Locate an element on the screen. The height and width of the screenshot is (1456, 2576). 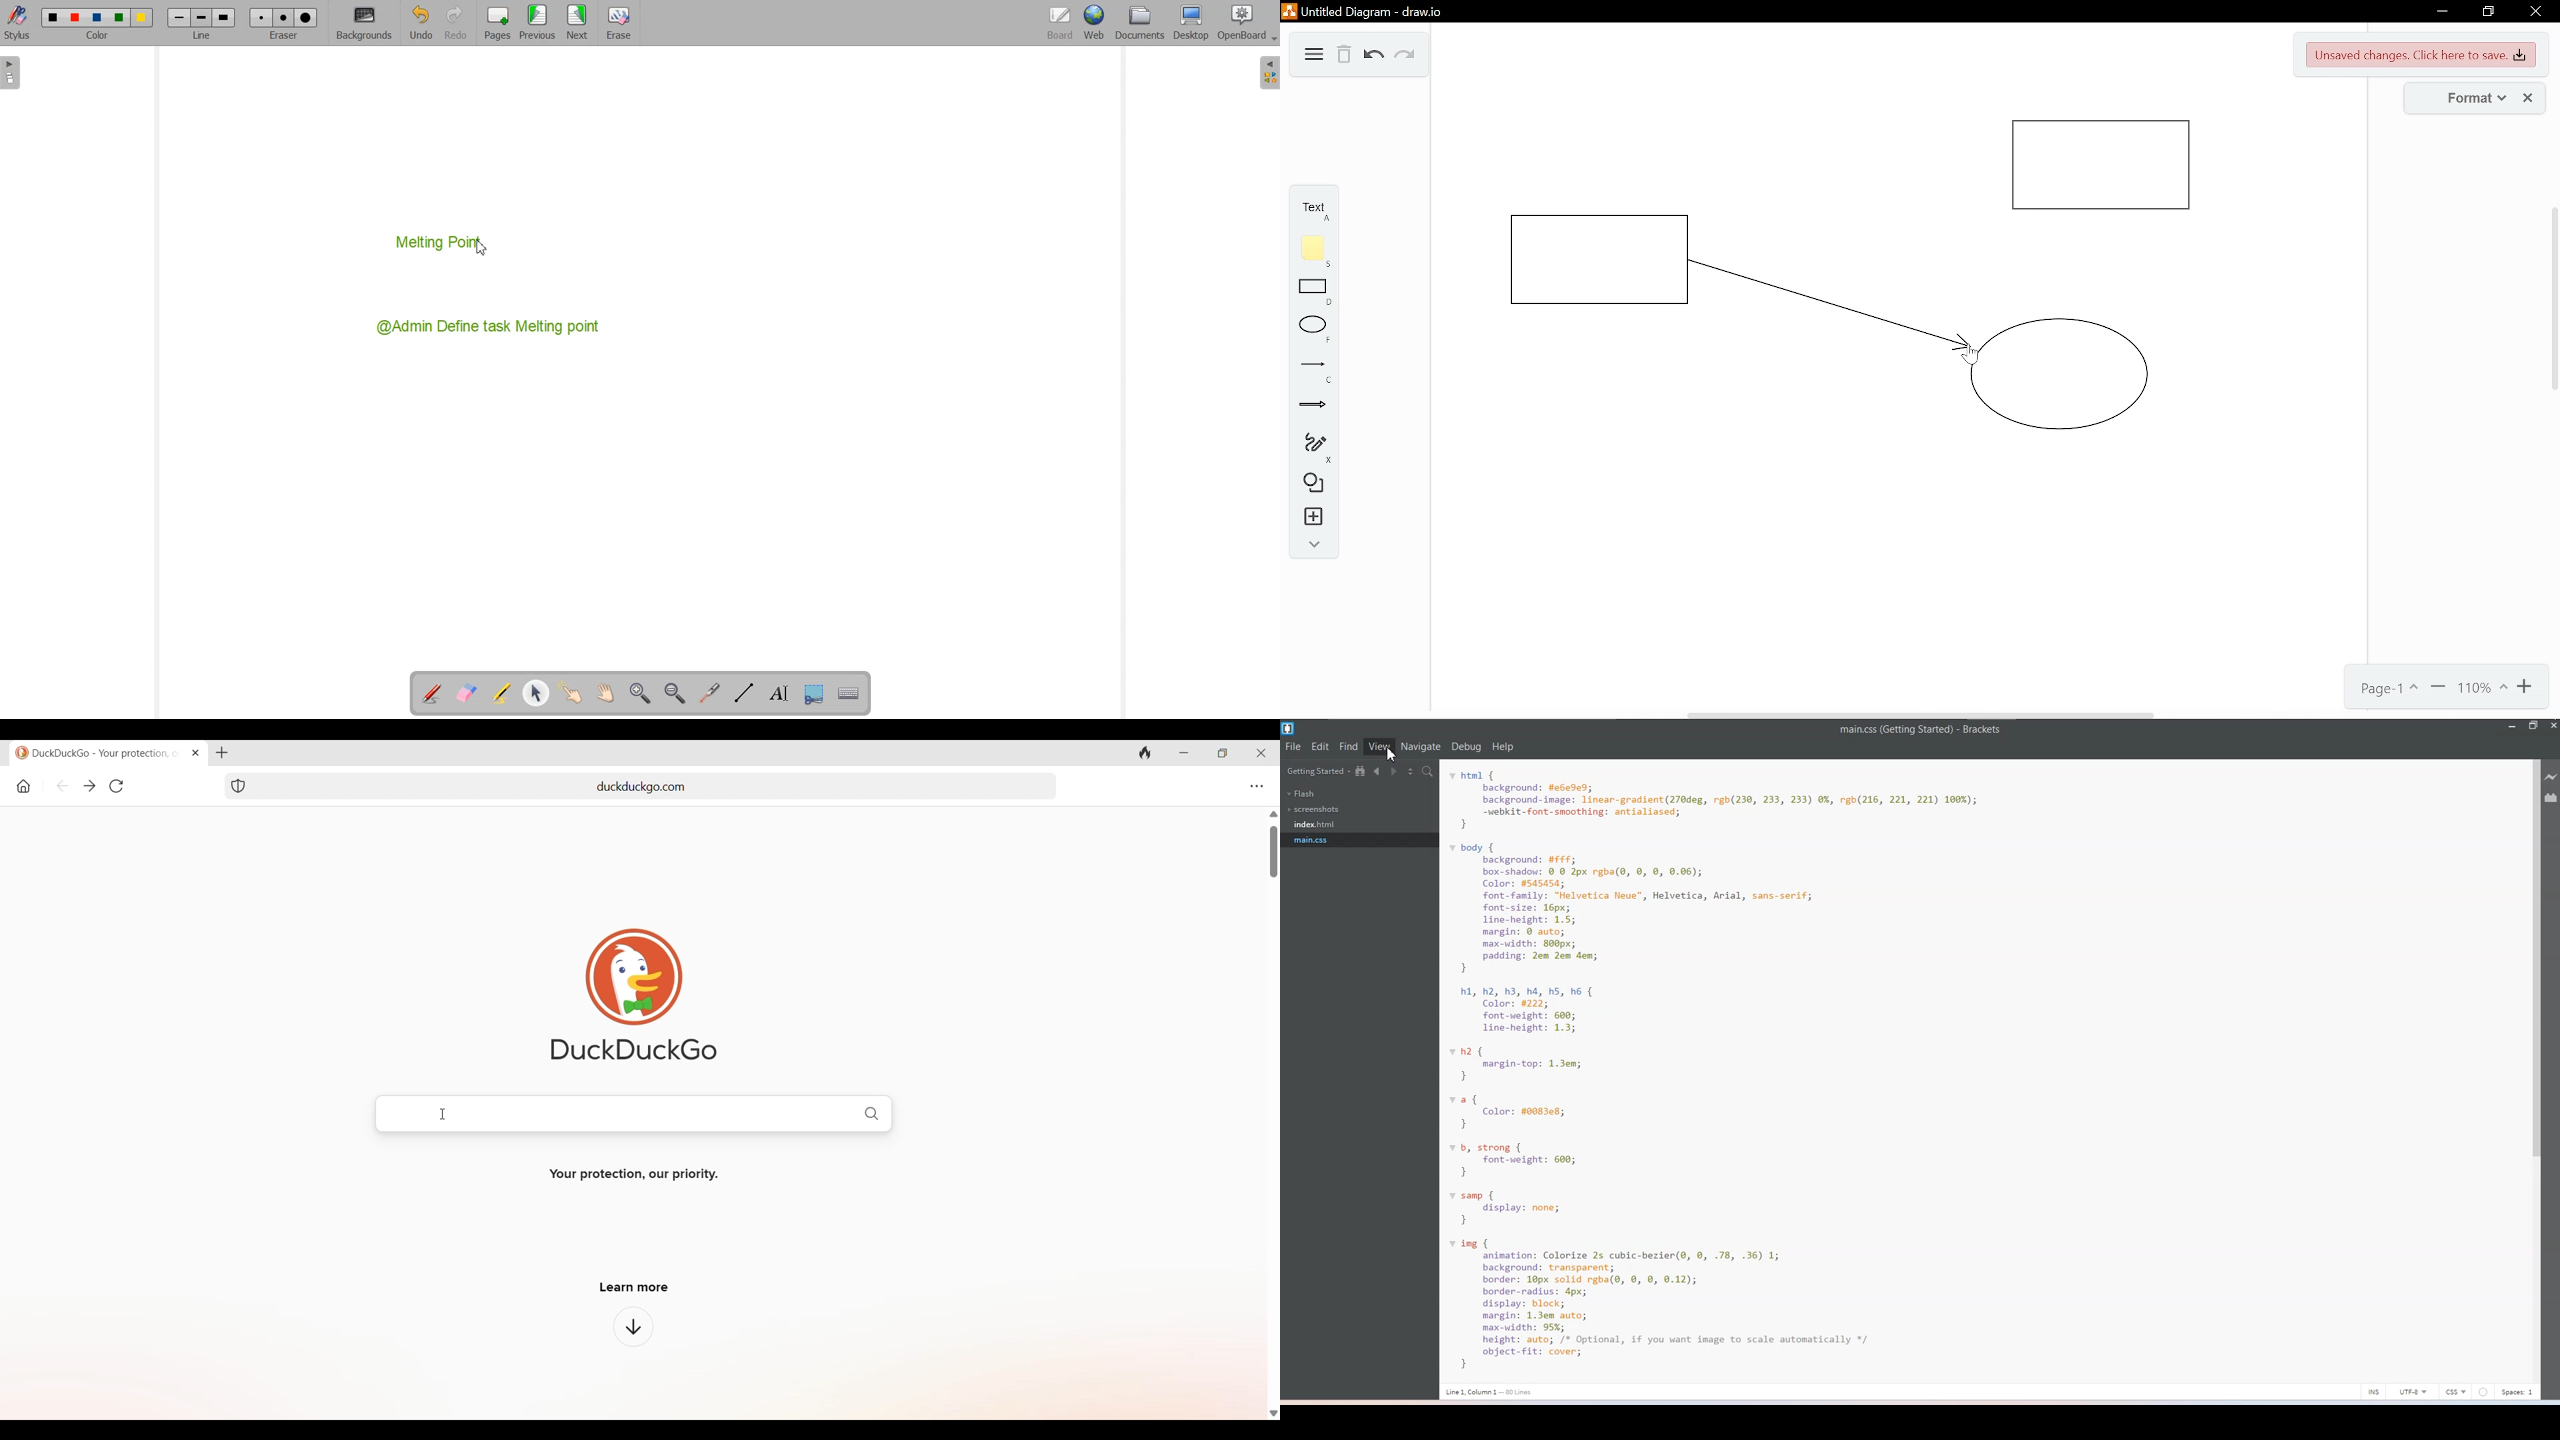
text is located at coordinates (1311, 211).